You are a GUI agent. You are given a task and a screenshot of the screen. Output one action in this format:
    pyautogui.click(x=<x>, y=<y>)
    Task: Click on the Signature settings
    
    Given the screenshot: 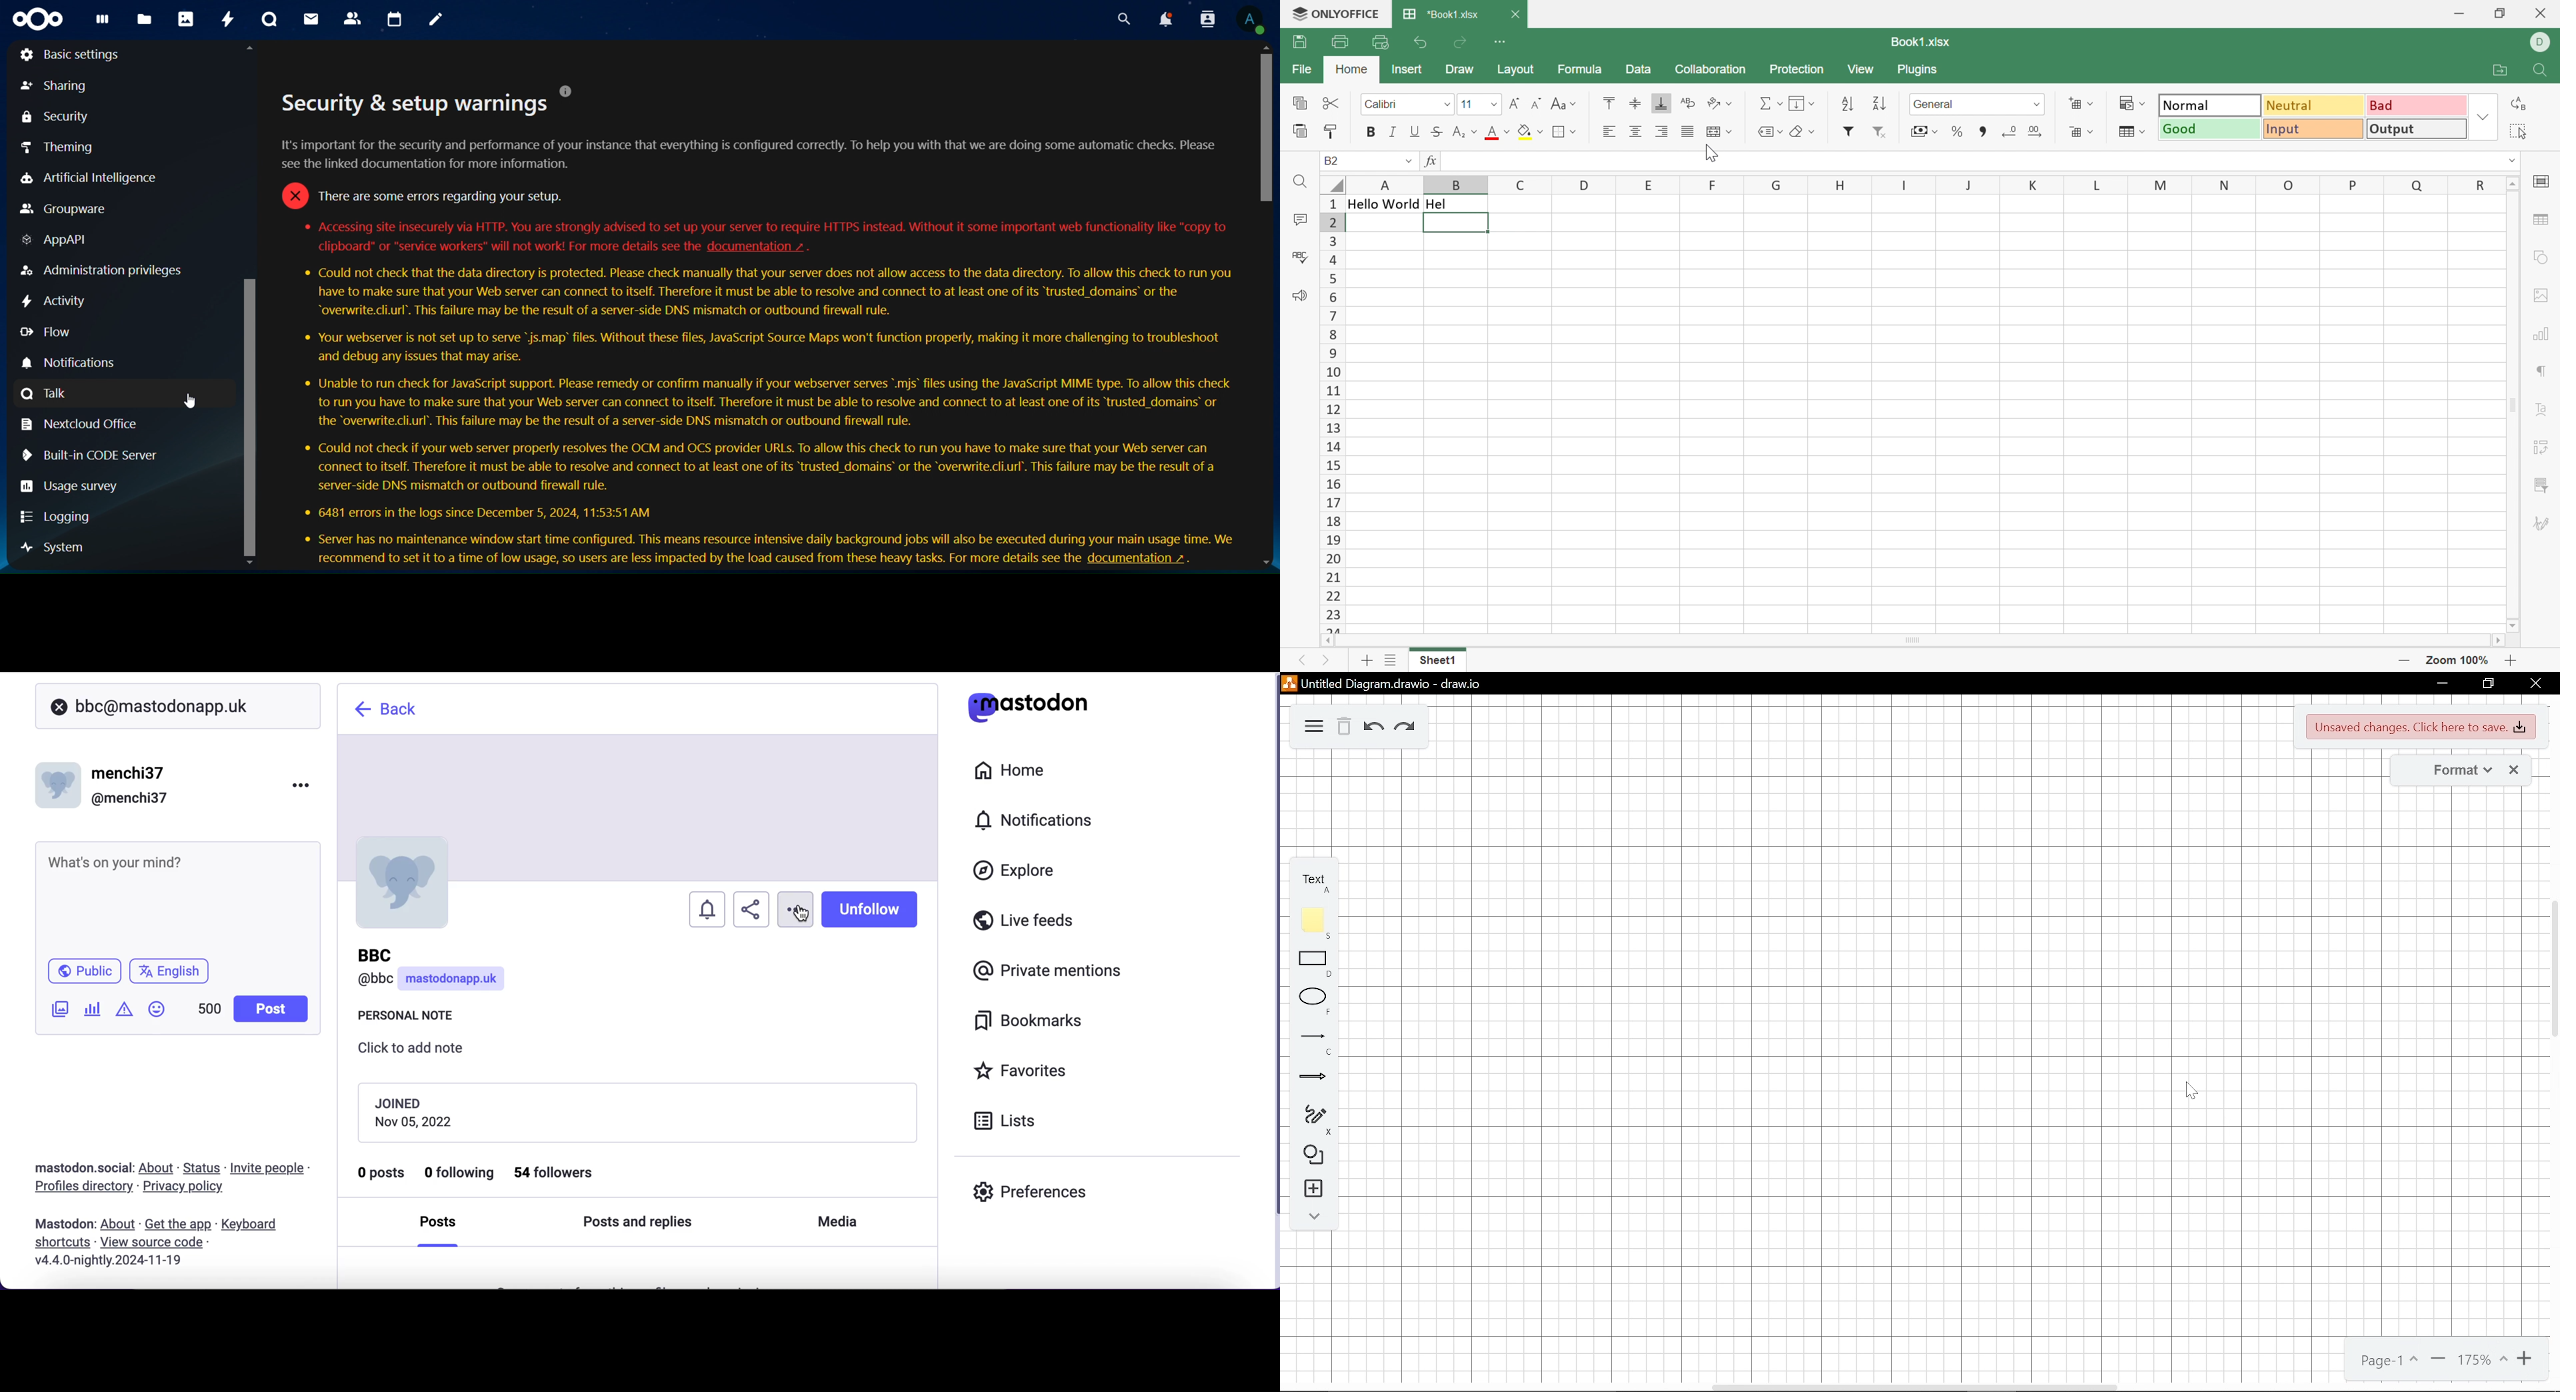 What is the action you would take?
    pyautogui.click(x=2539, y=523)
    